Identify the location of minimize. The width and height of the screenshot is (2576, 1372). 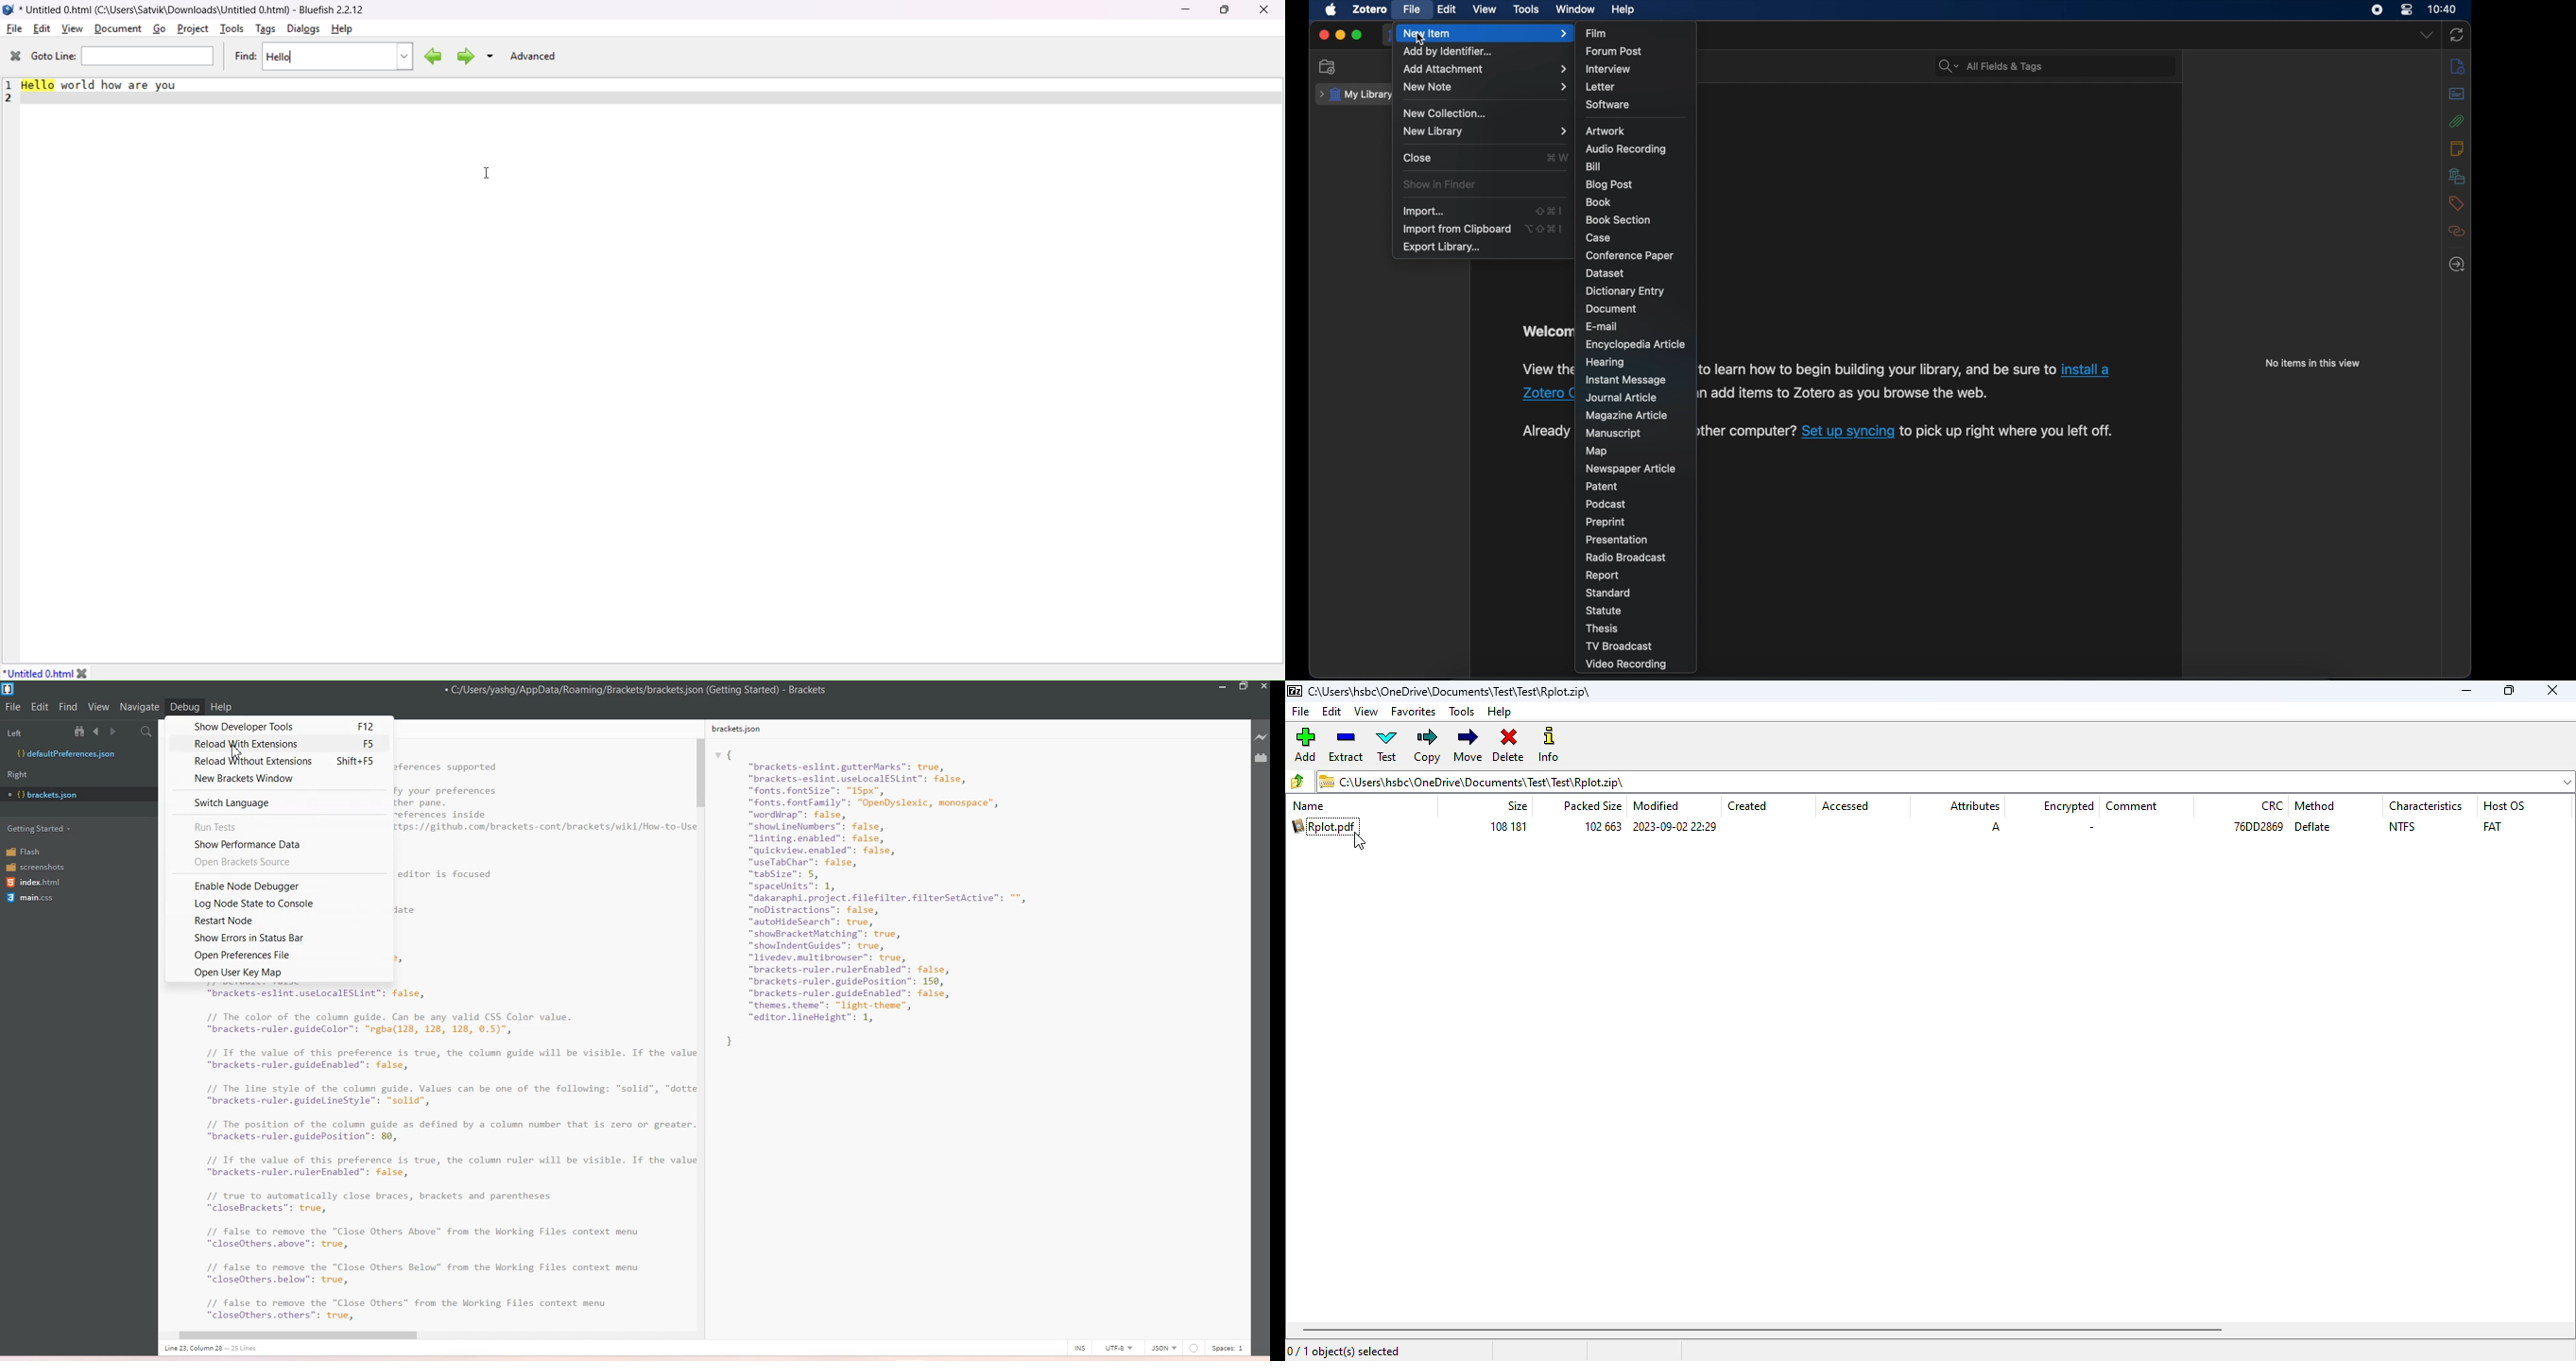
(2465, 691).